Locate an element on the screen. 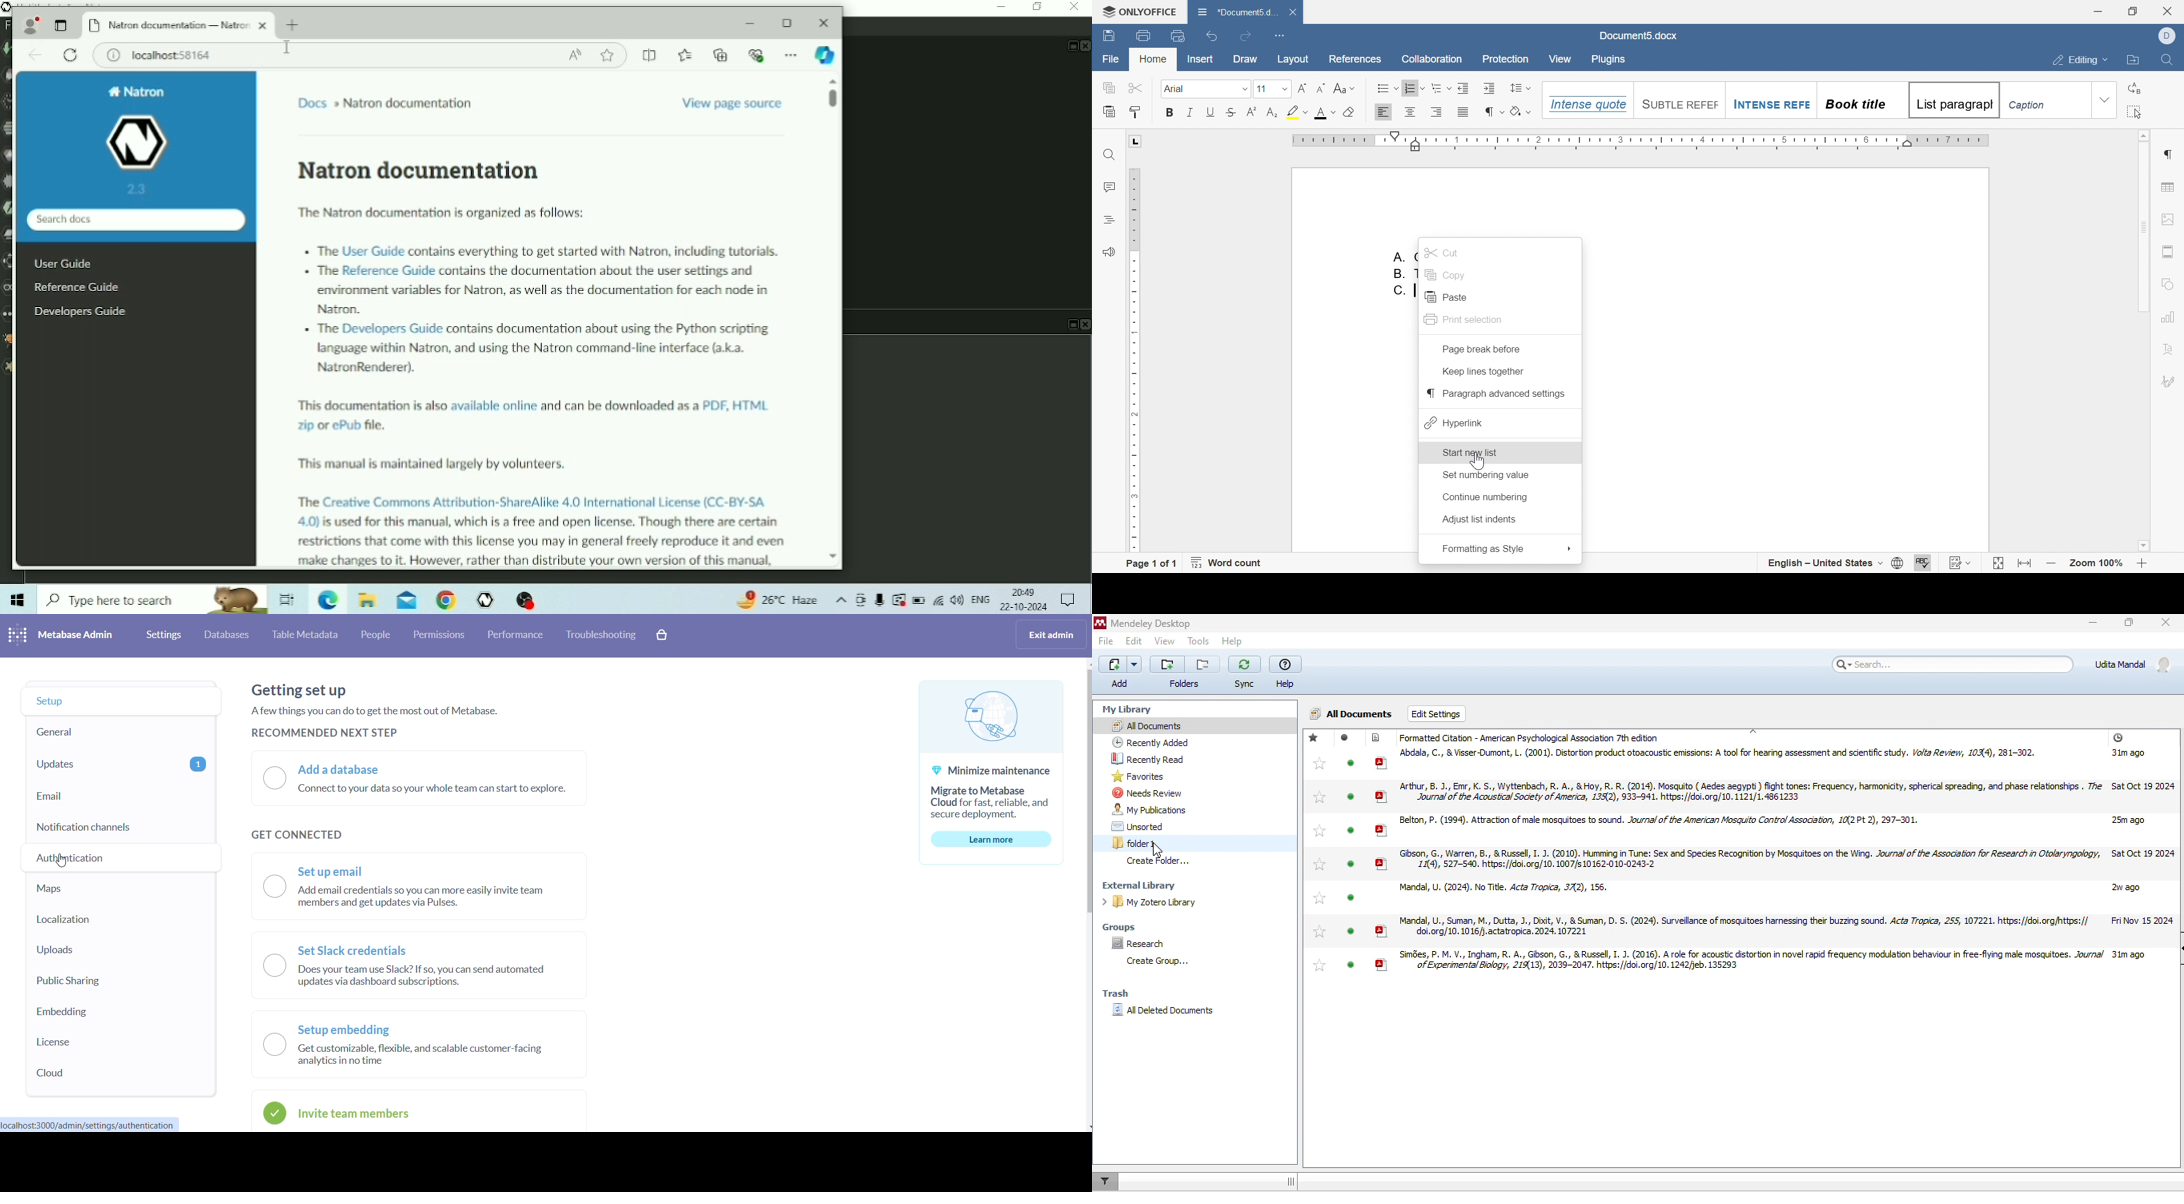  folders is located at coordinates (1182, 672).